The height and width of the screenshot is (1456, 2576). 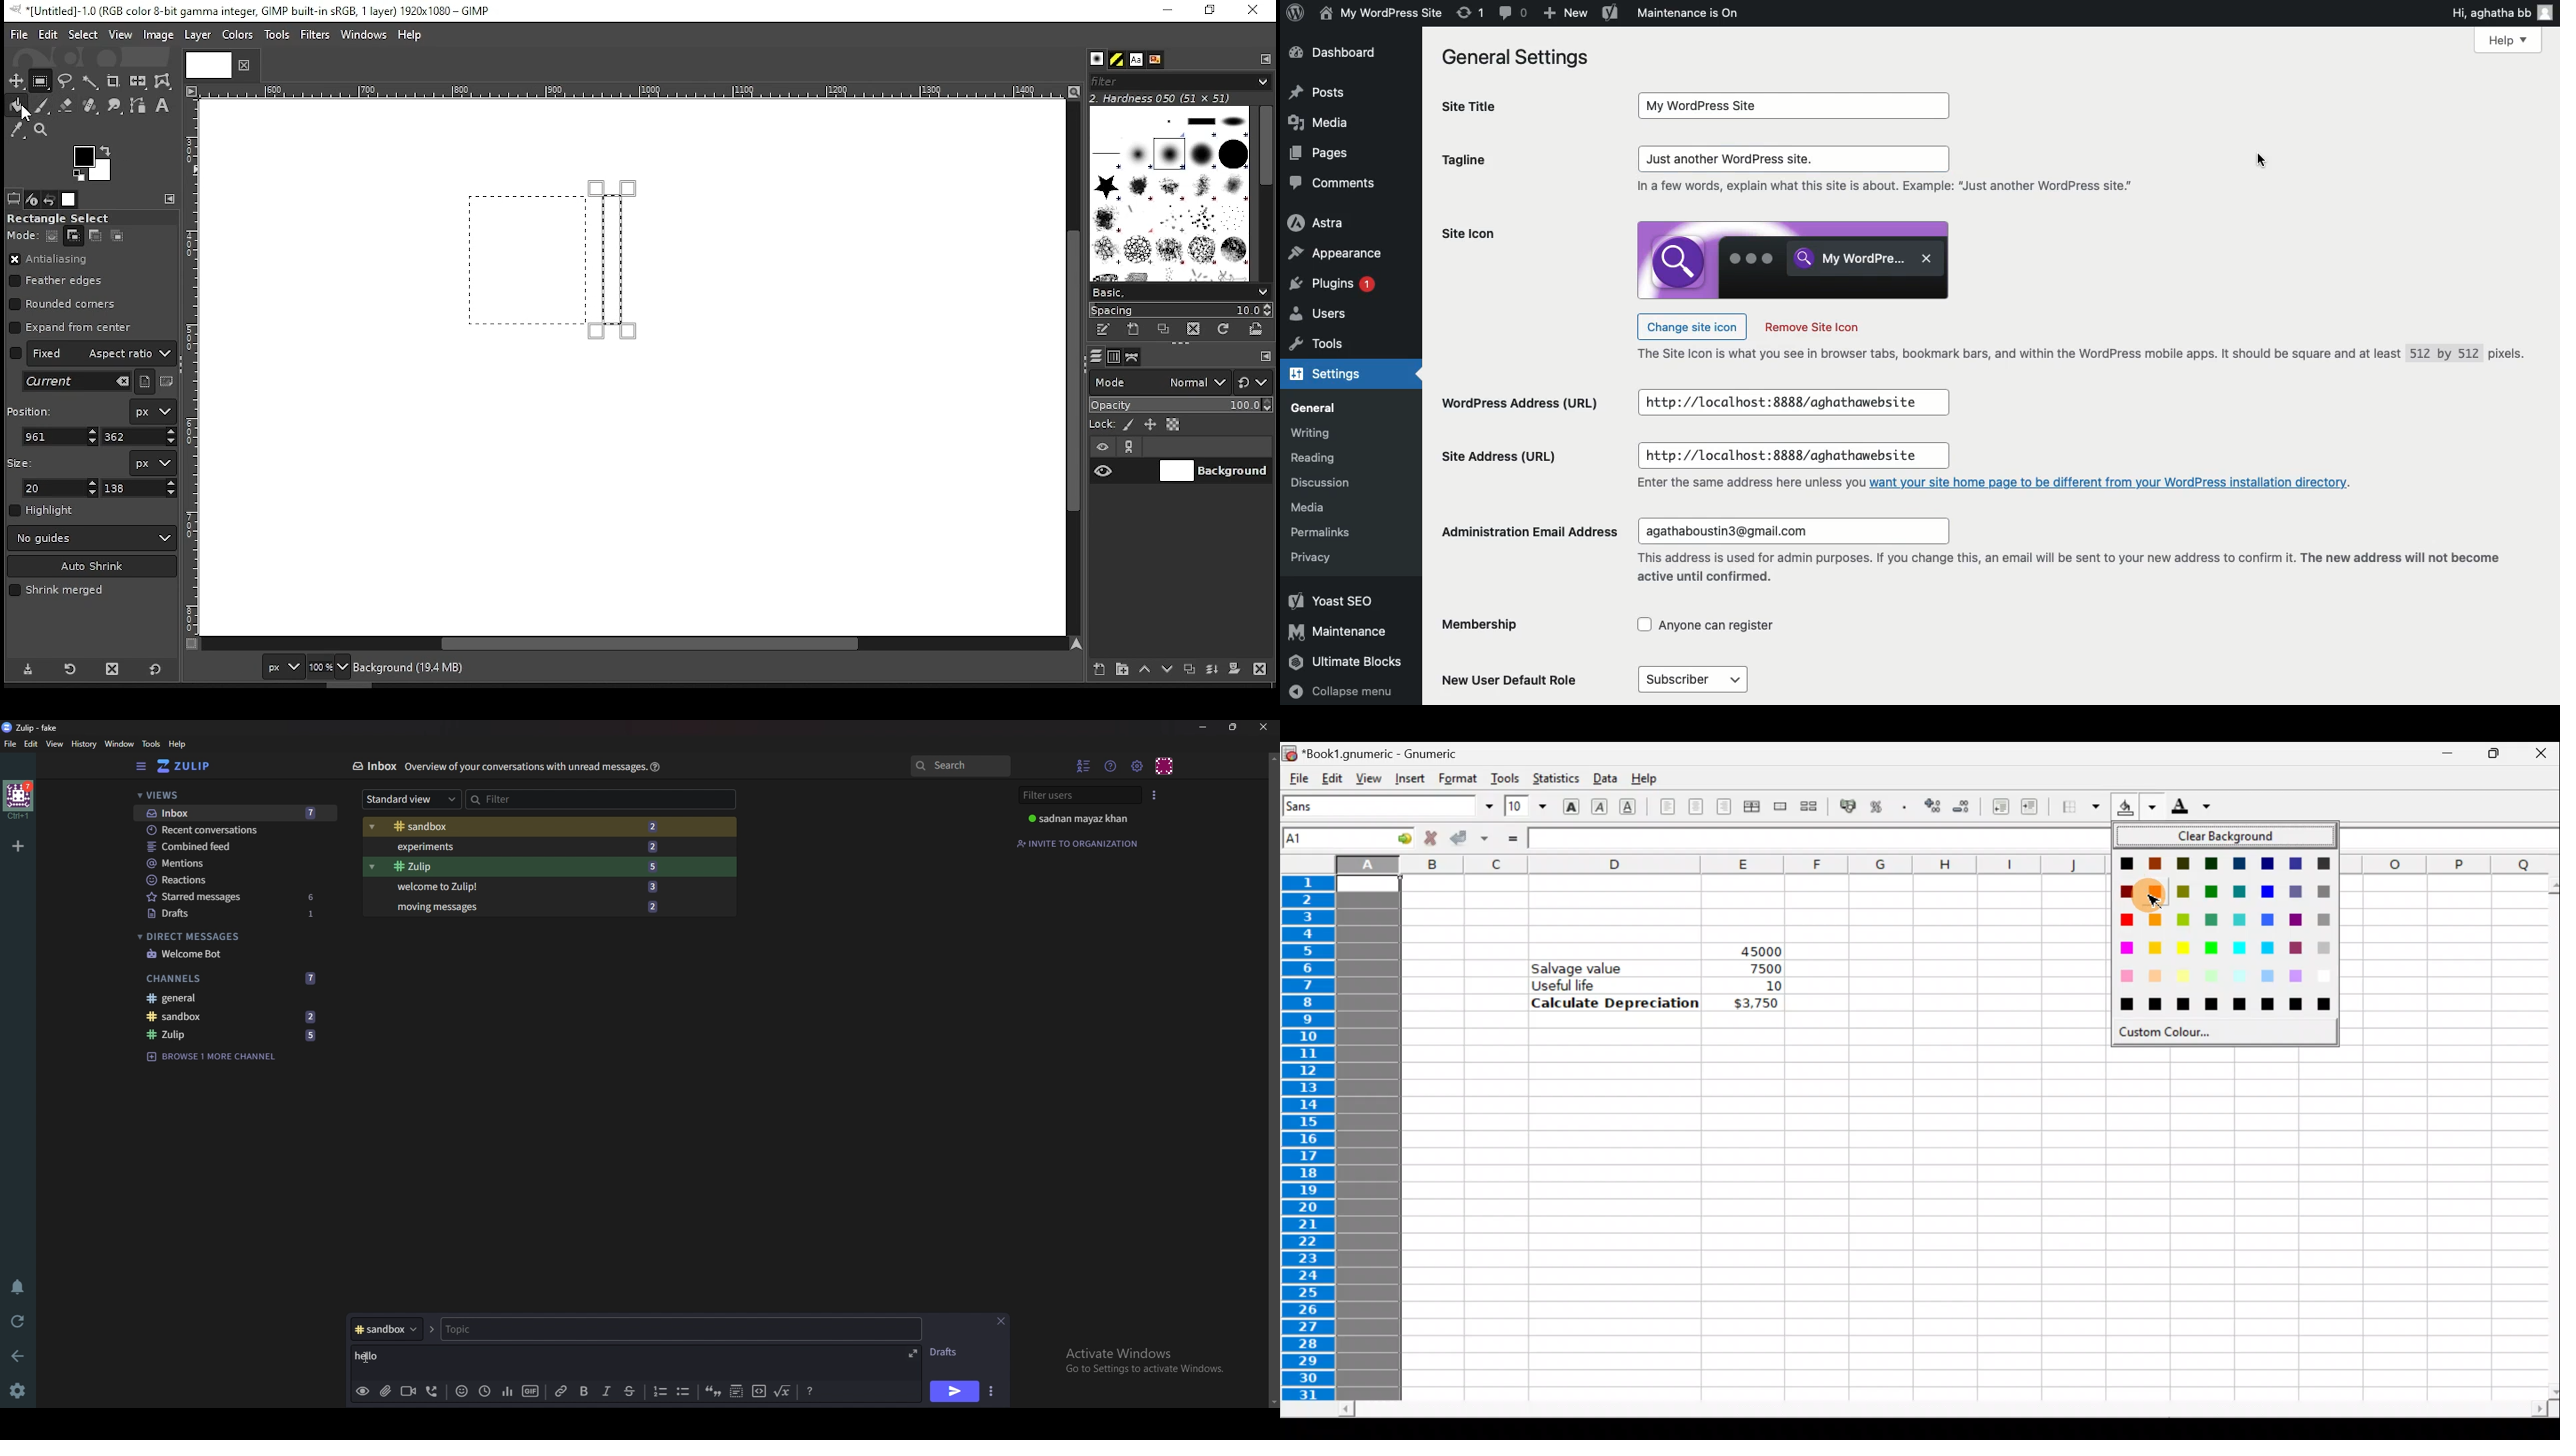 What do you see at coordinates (2088, 356) in the screenshot?
I see `Text` at bounding box center [2088, 356].